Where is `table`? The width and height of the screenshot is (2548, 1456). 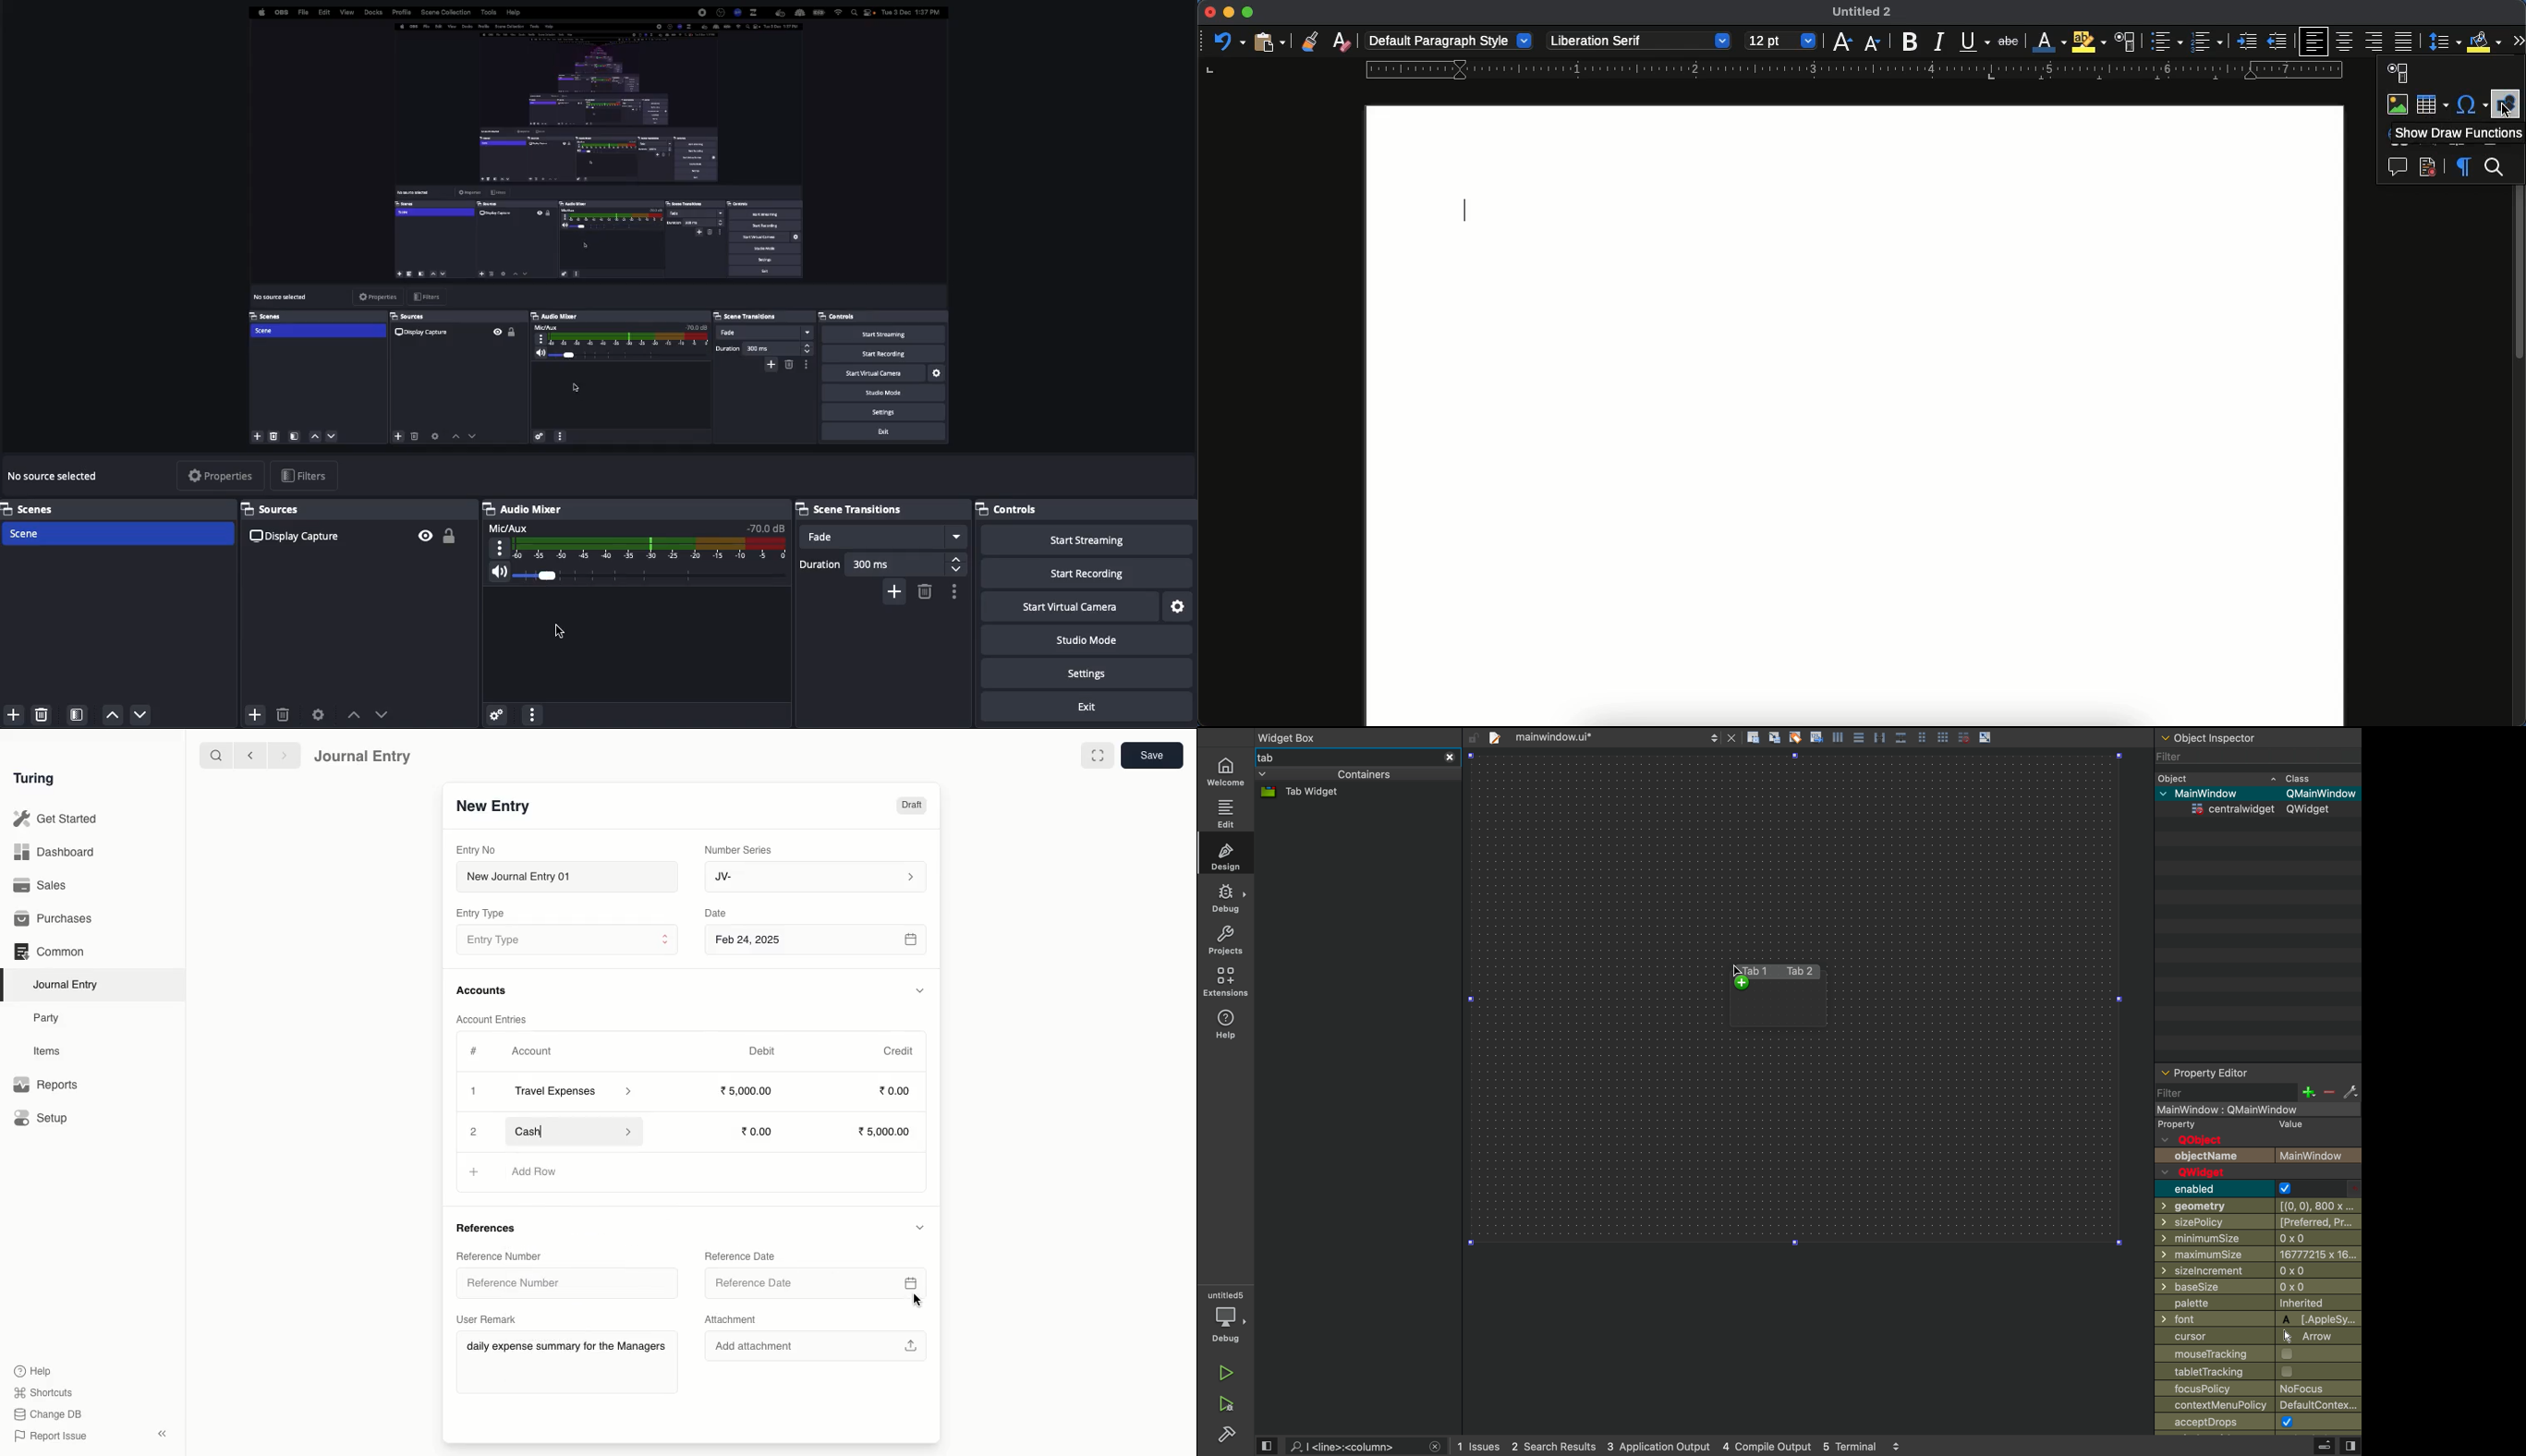
table is located at coordinates (2432, 102).